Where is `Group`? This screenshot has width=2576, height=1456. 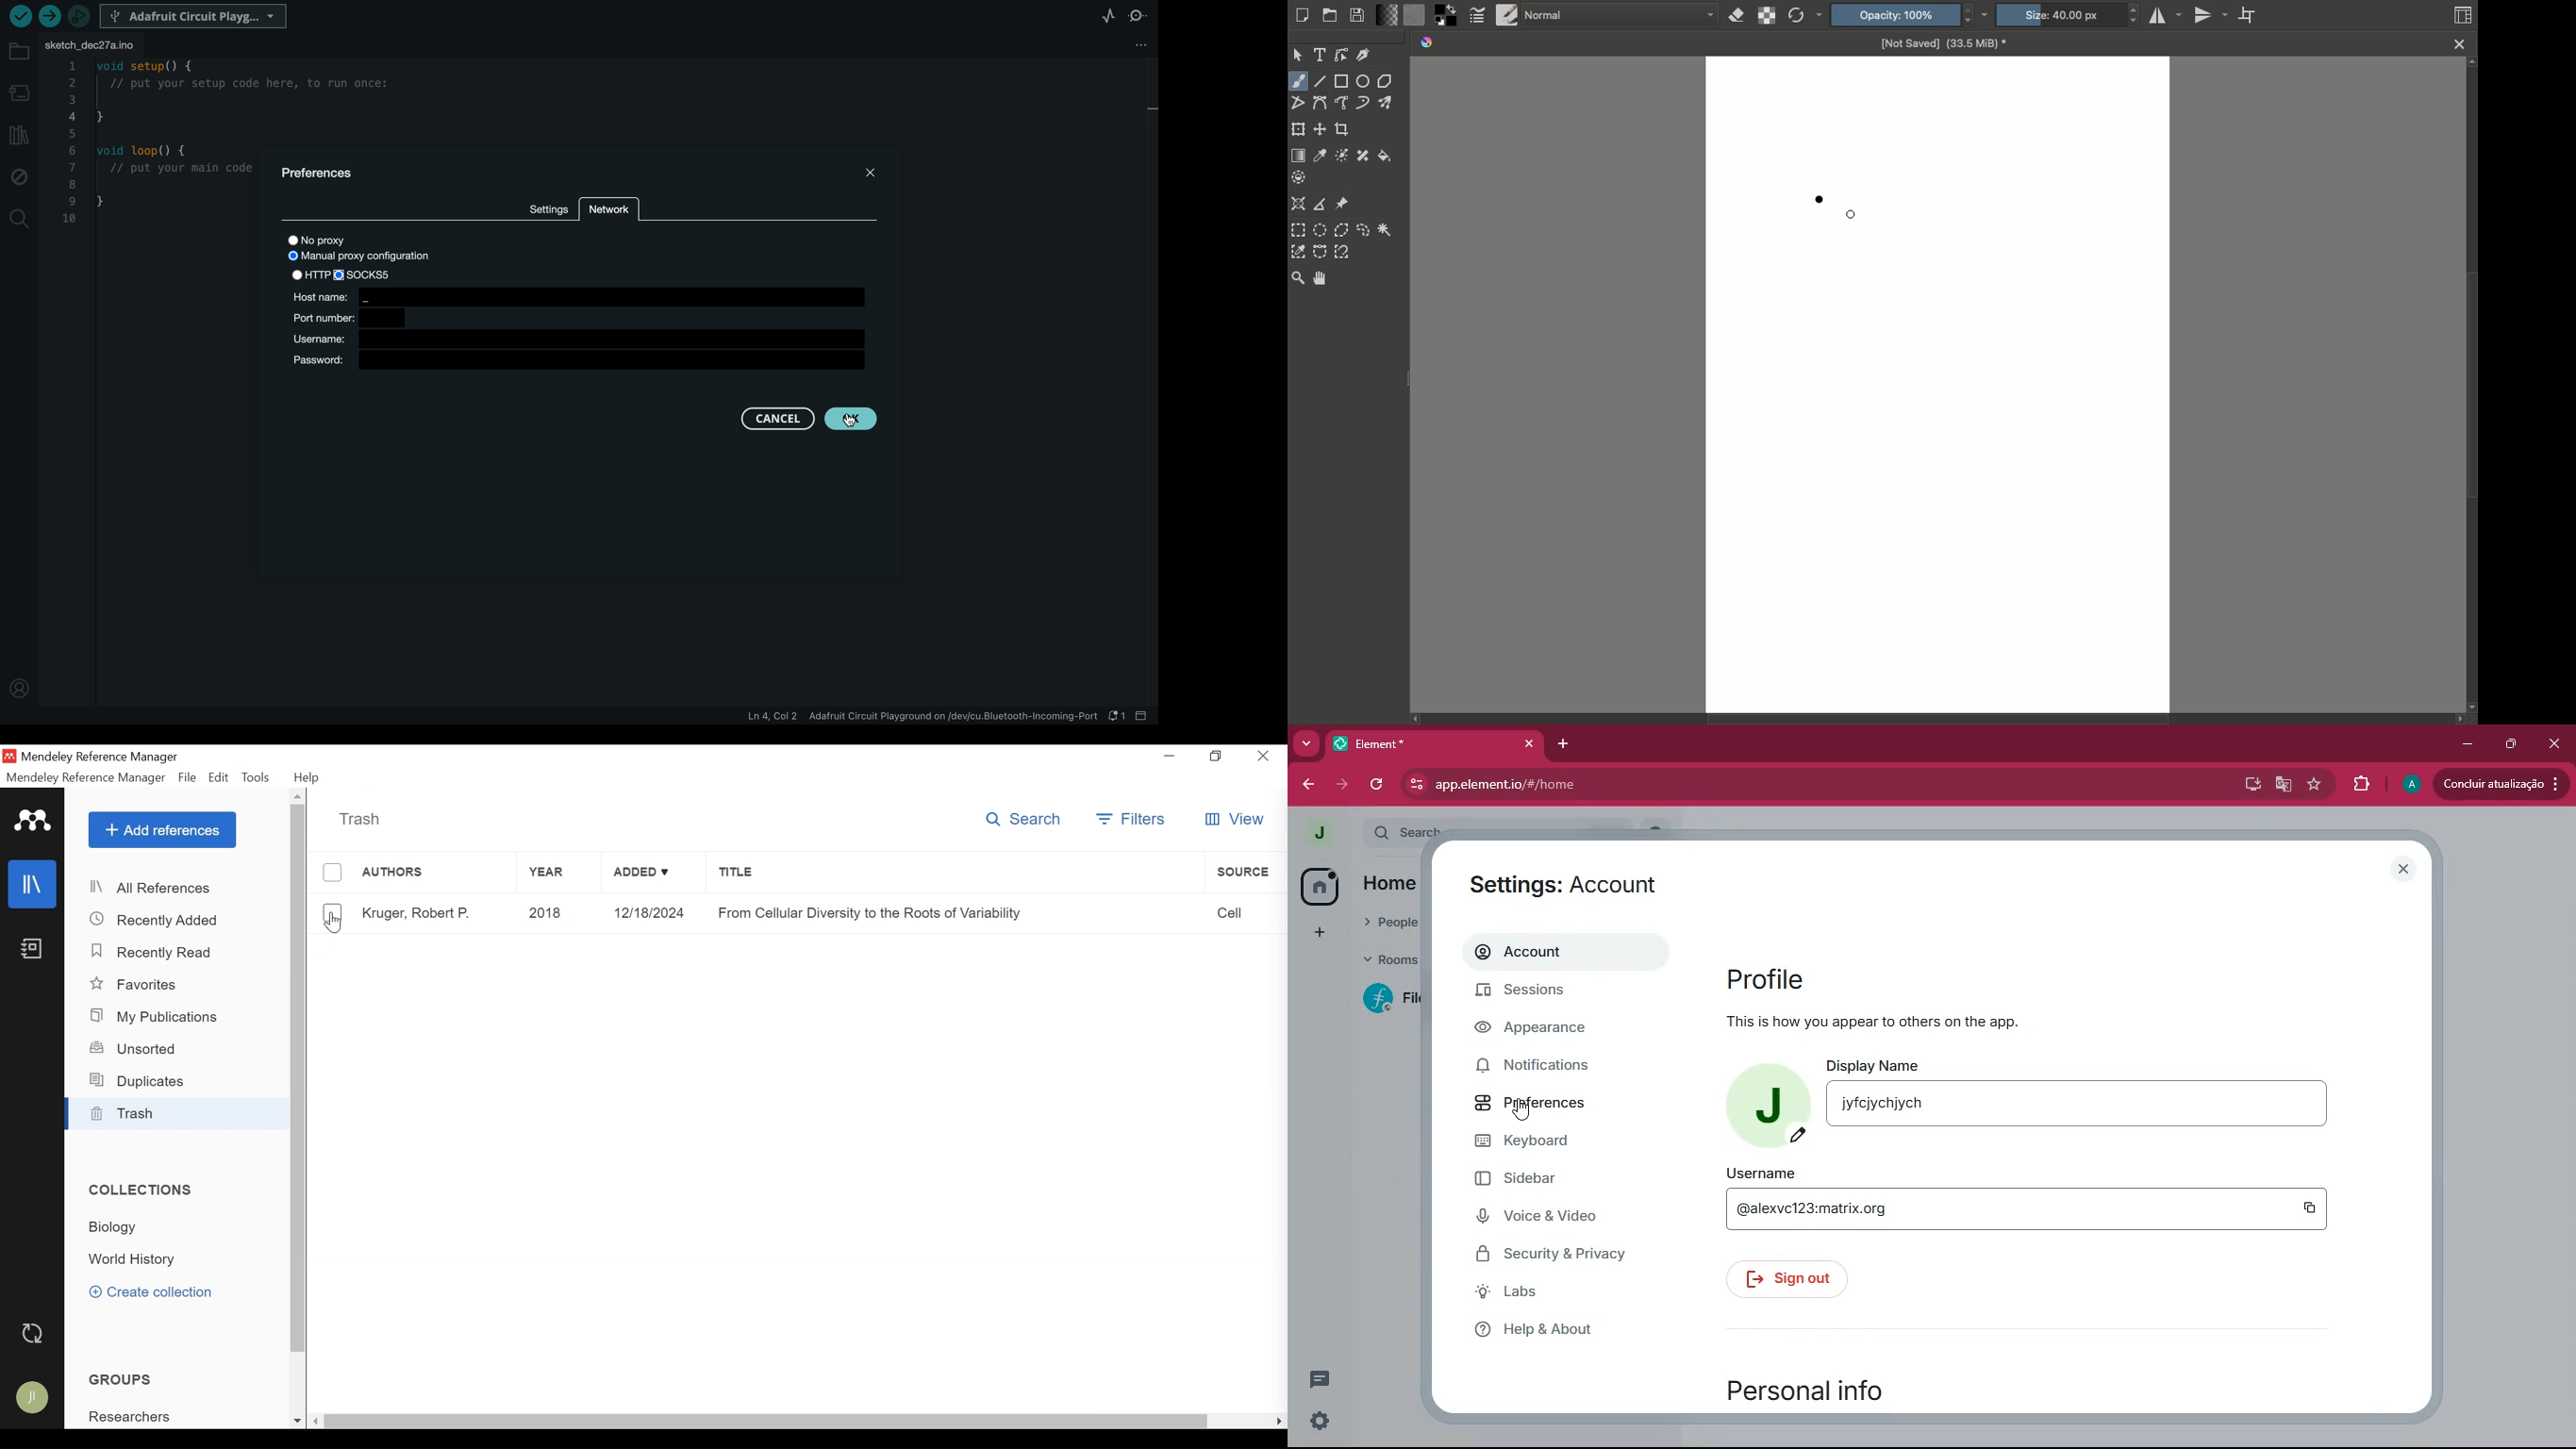 Group is located at coordinates (130, 1378).